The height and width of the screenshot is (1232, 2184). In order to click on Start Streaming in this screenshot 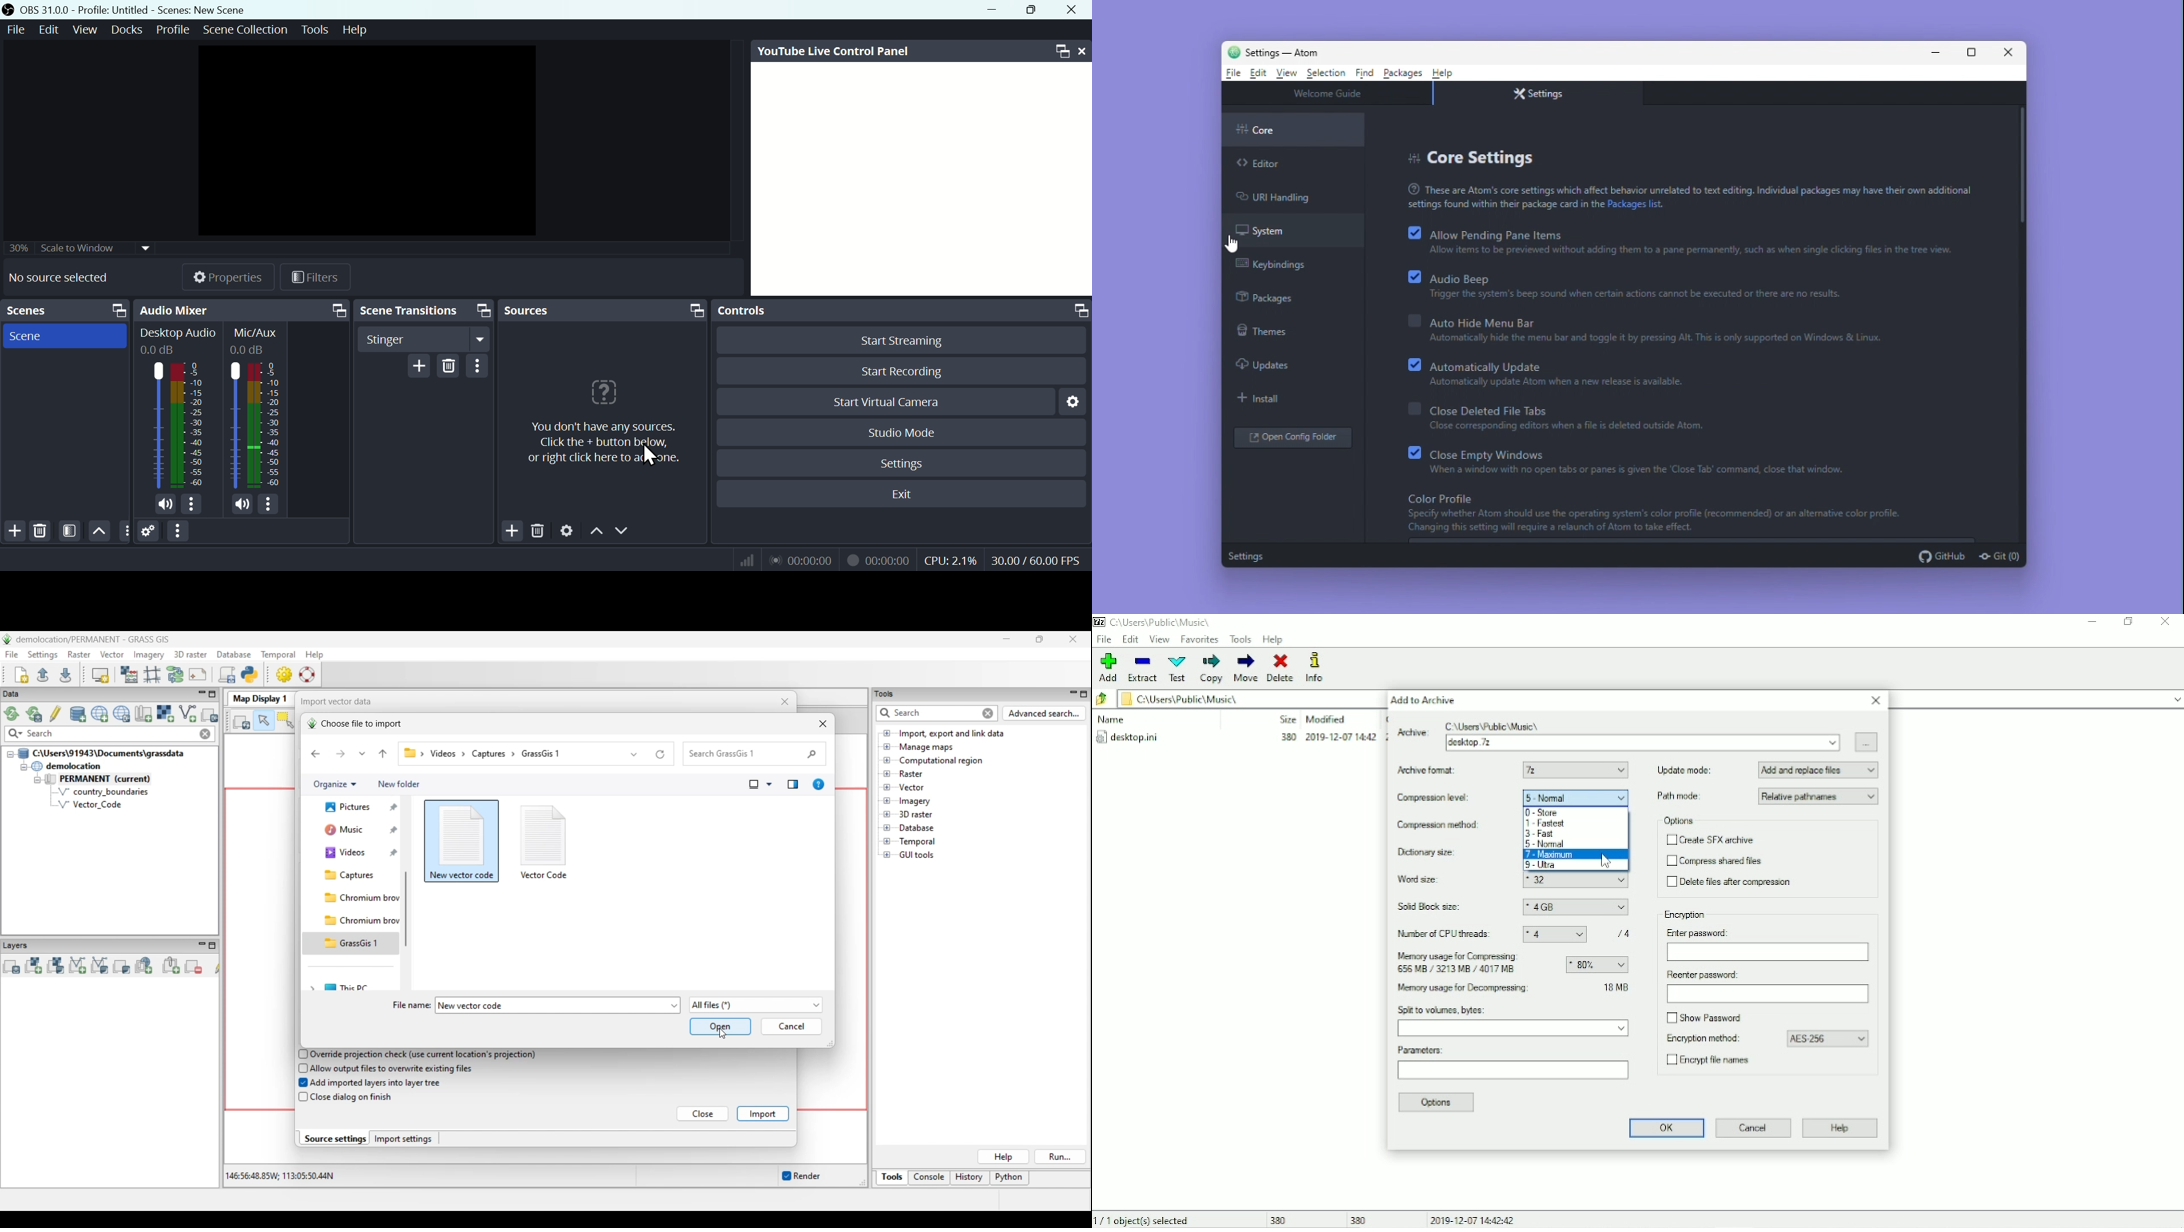, I will do `click(900, 338)`.